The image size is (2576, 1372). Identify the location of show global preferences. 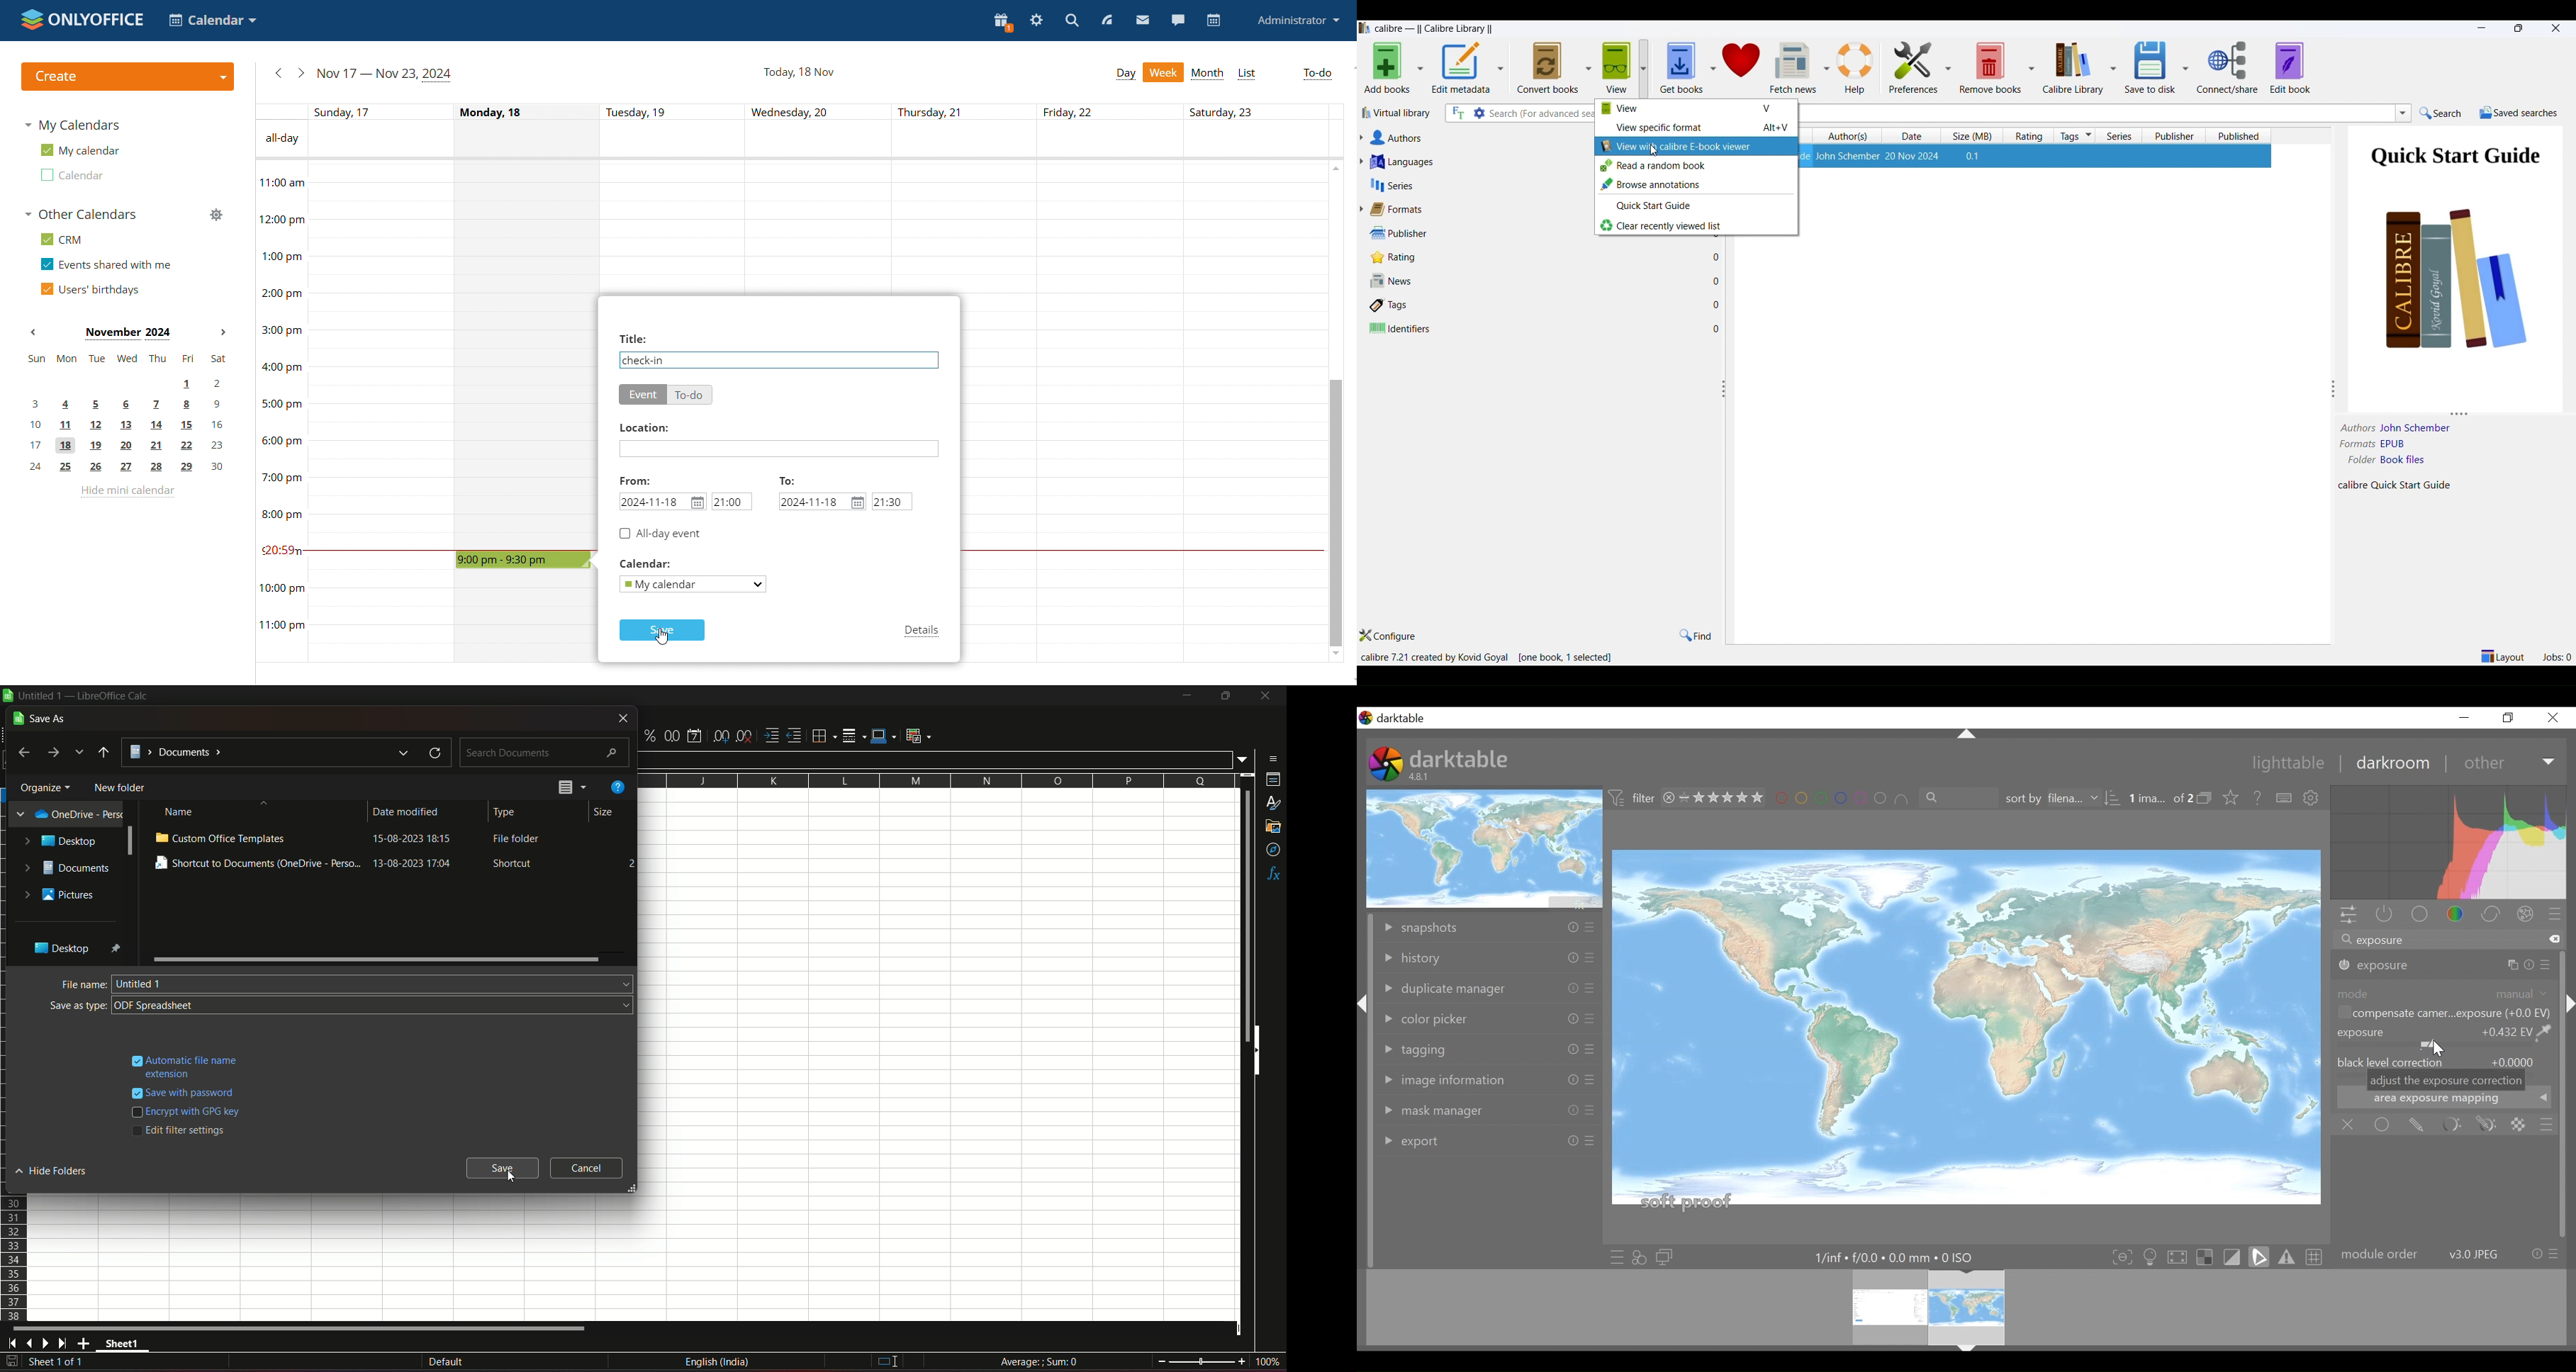
(2313, 798).